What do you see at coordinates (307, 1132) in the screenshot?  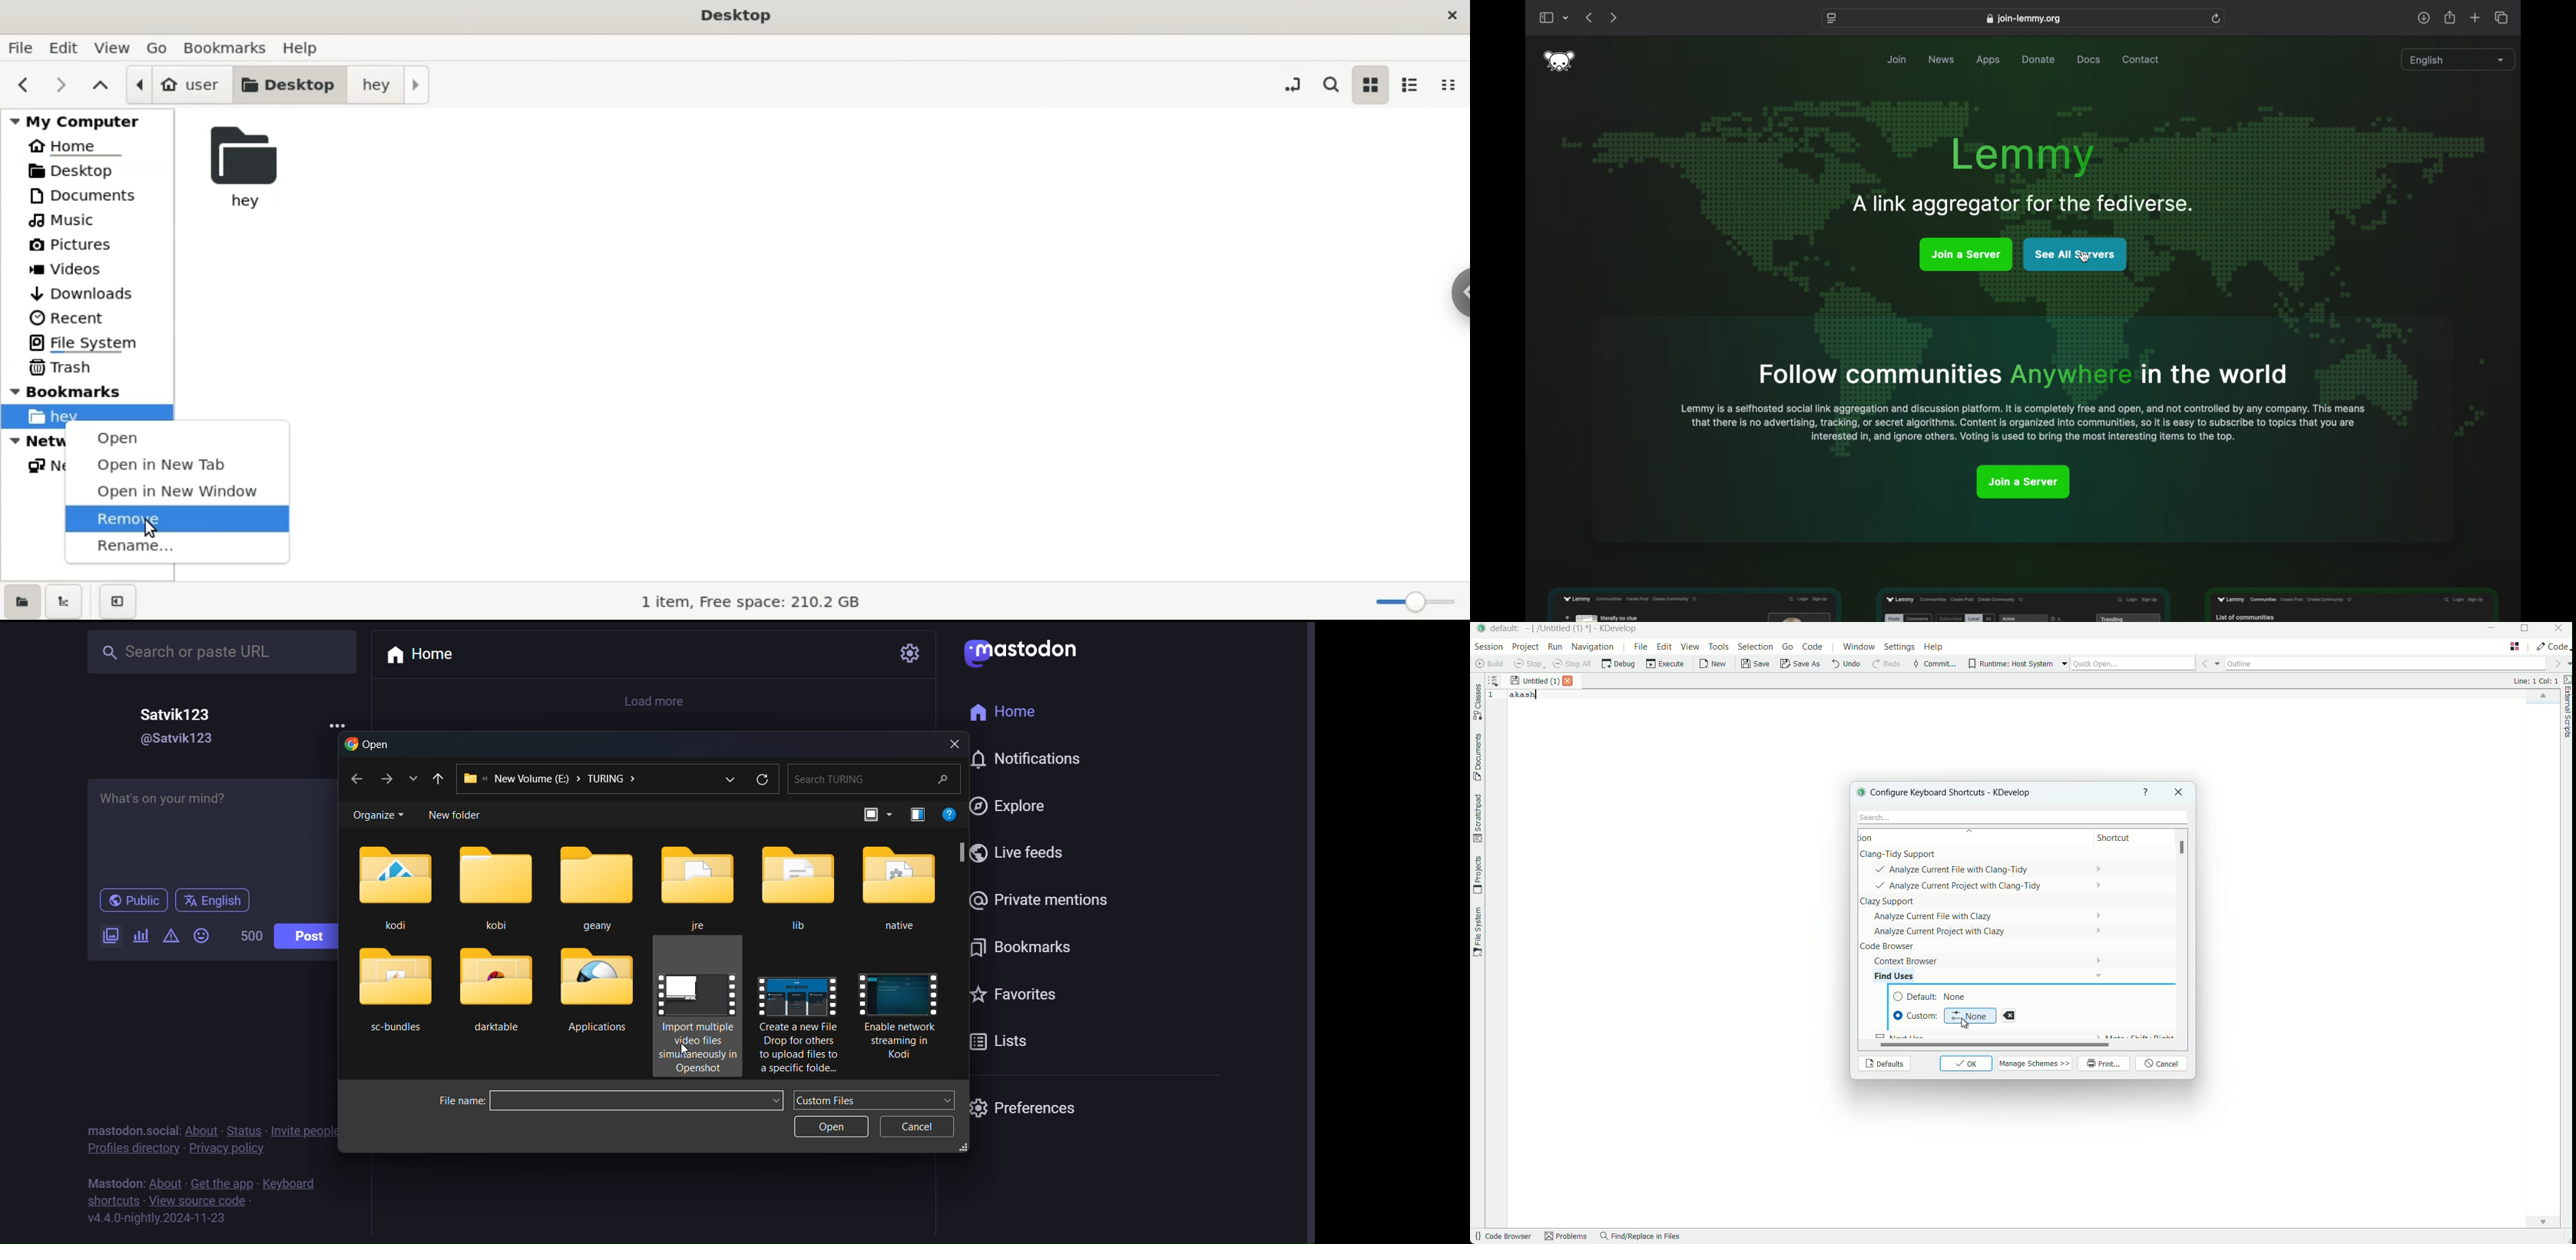 I see `invite people` at bounding box center [307, 1132].